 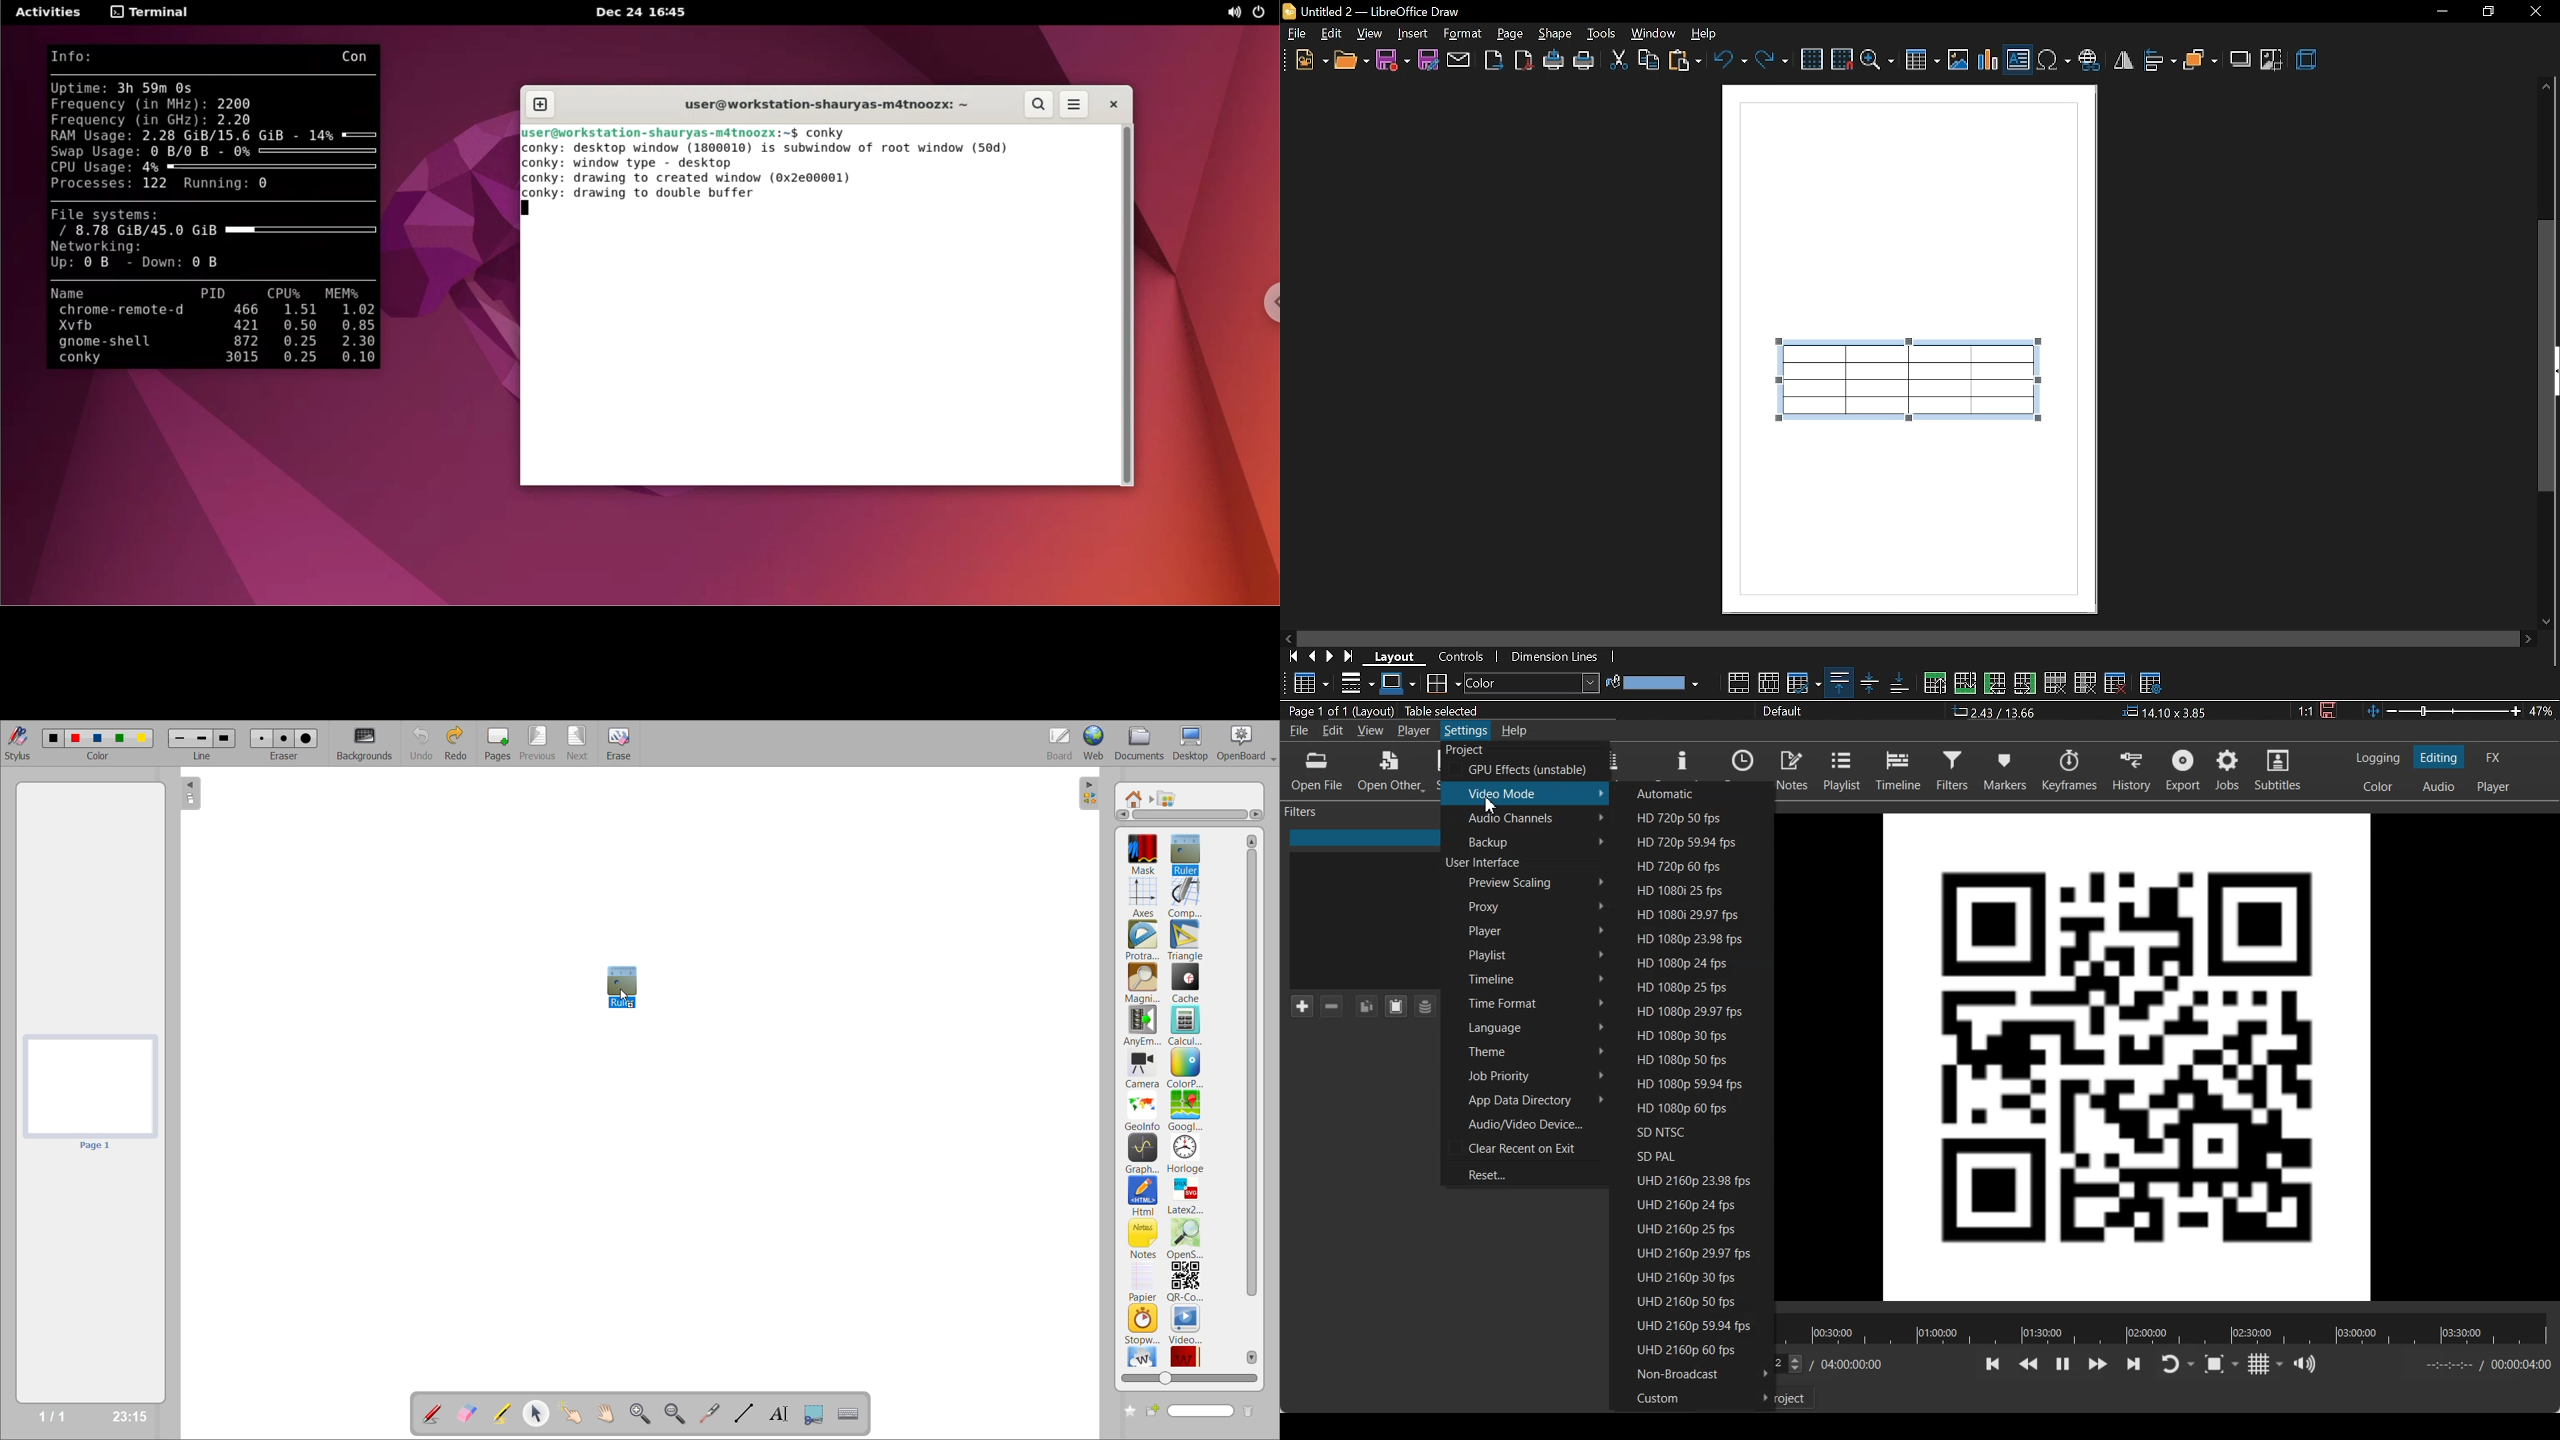 What do you see at coordinates (1185, 941) in the screenshot?
I see `triangle` at bounding box center [1185, 941].